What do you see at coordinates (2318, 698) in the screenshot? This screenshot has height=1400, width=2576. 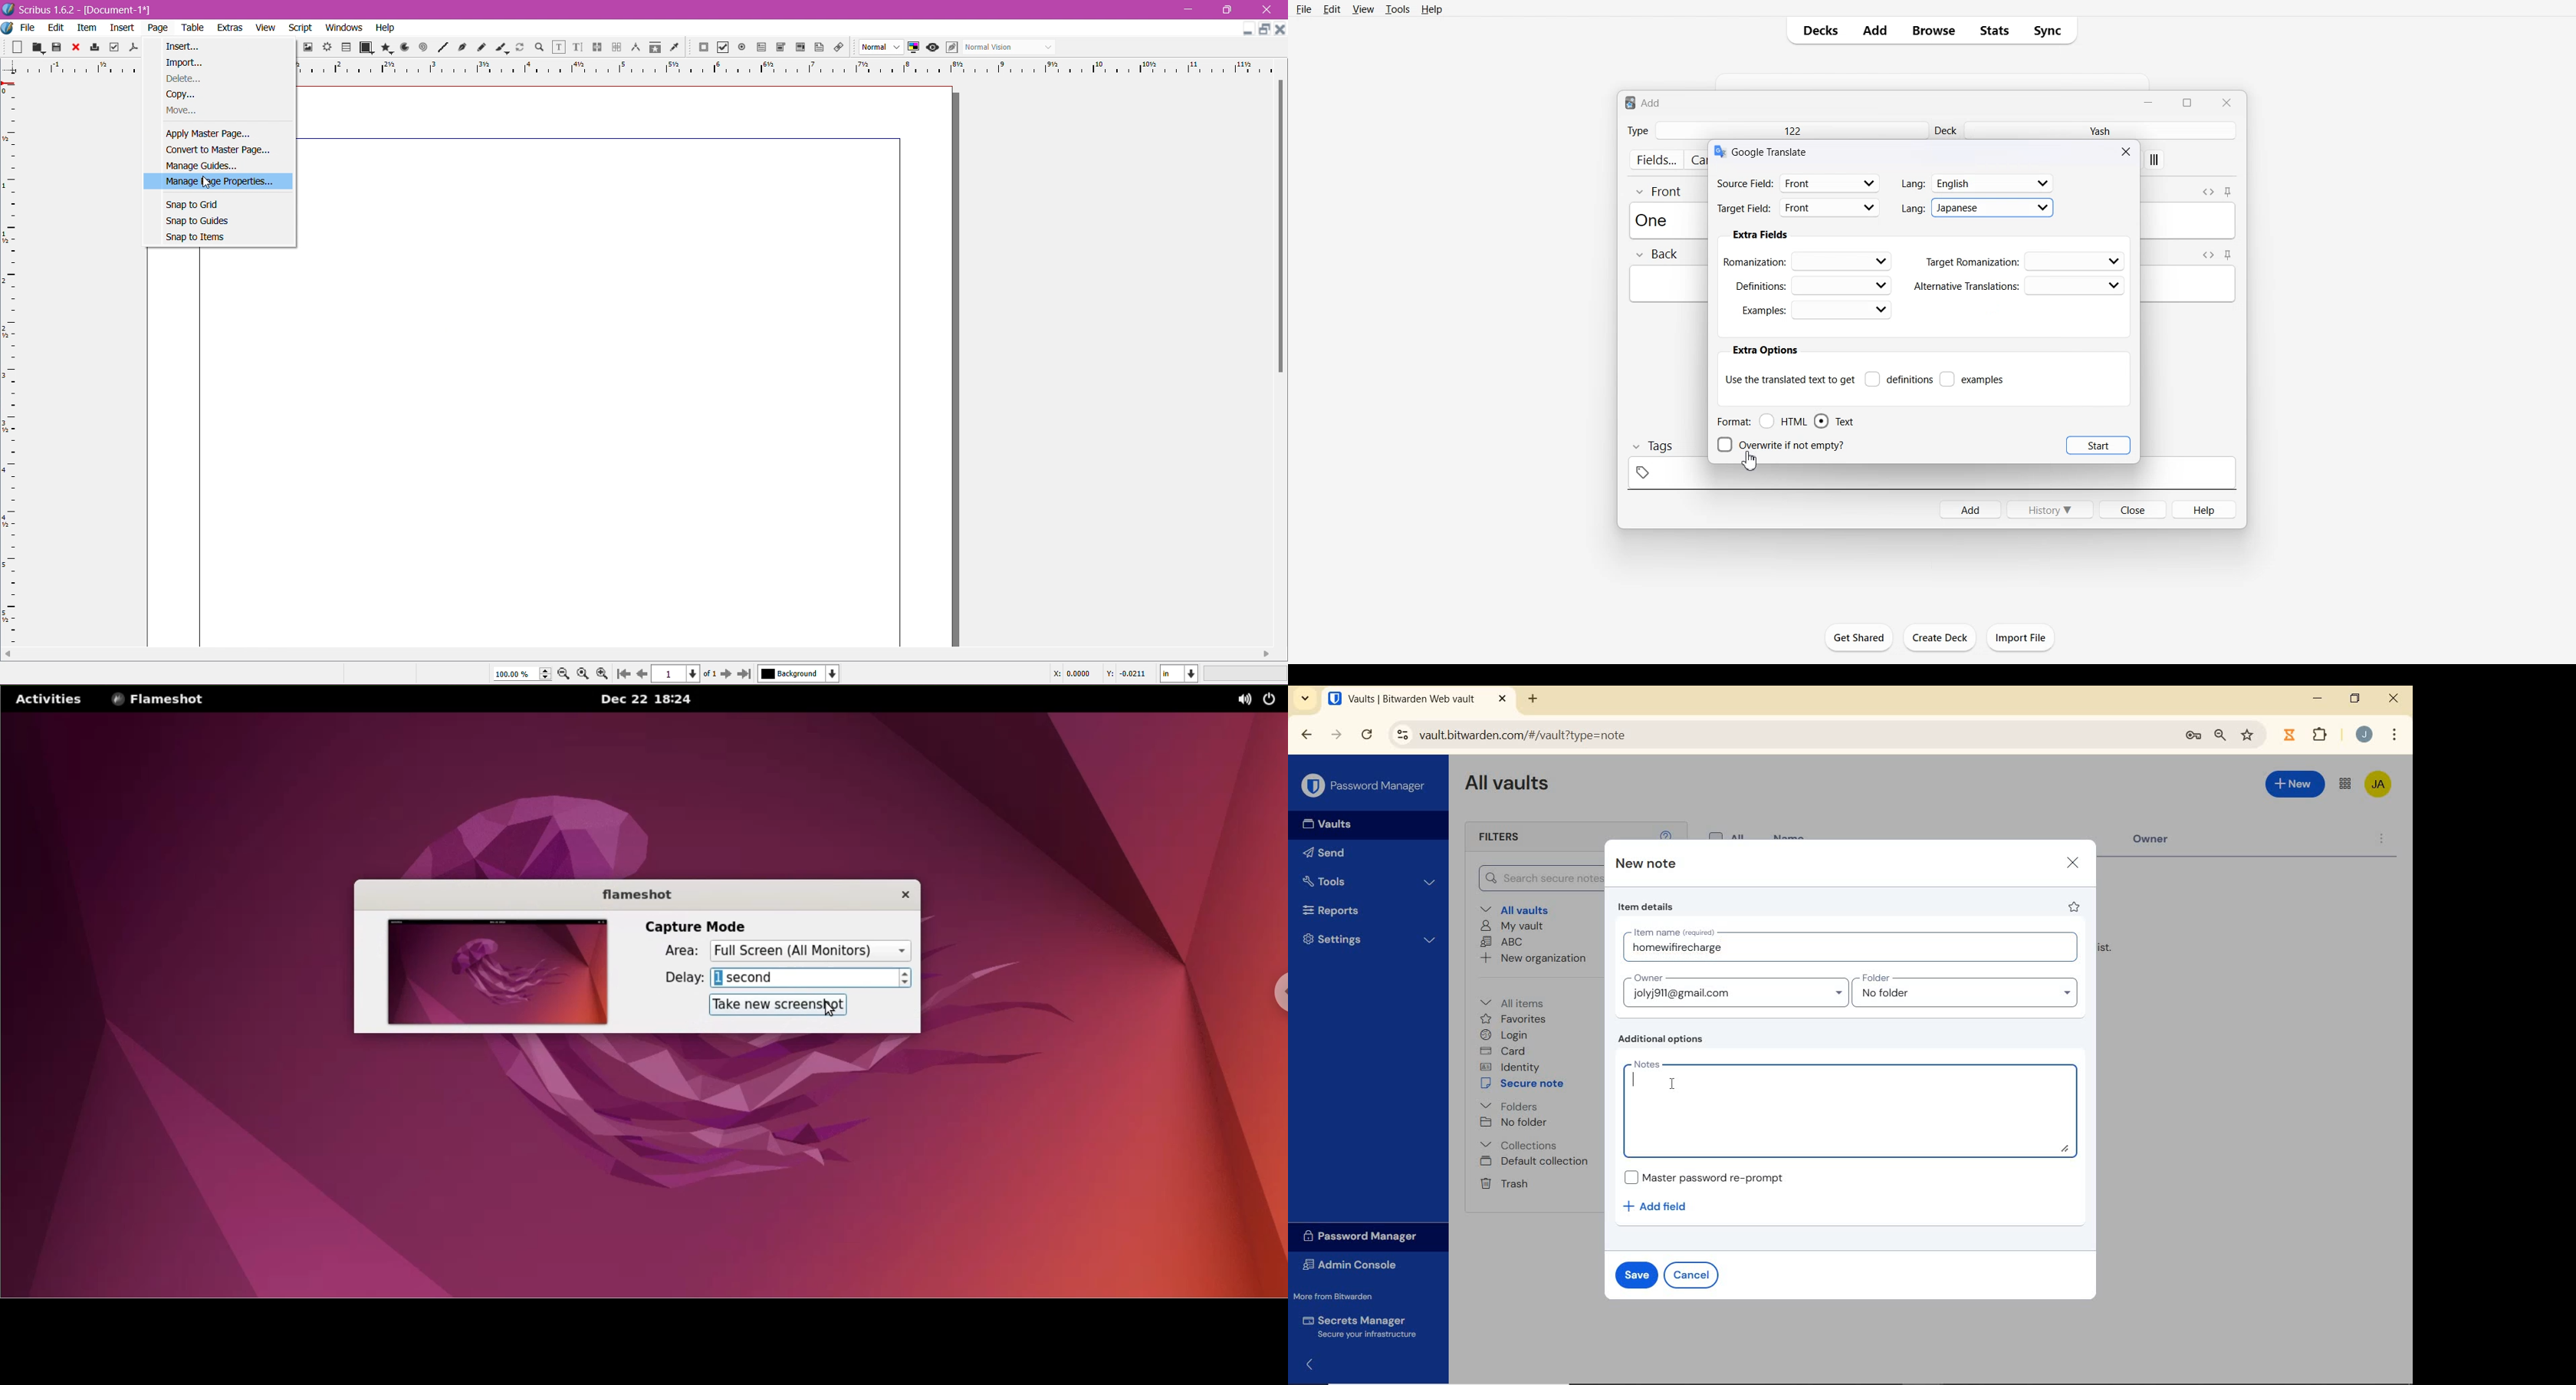 I see `minimize` at bounding box center [2318, 698].